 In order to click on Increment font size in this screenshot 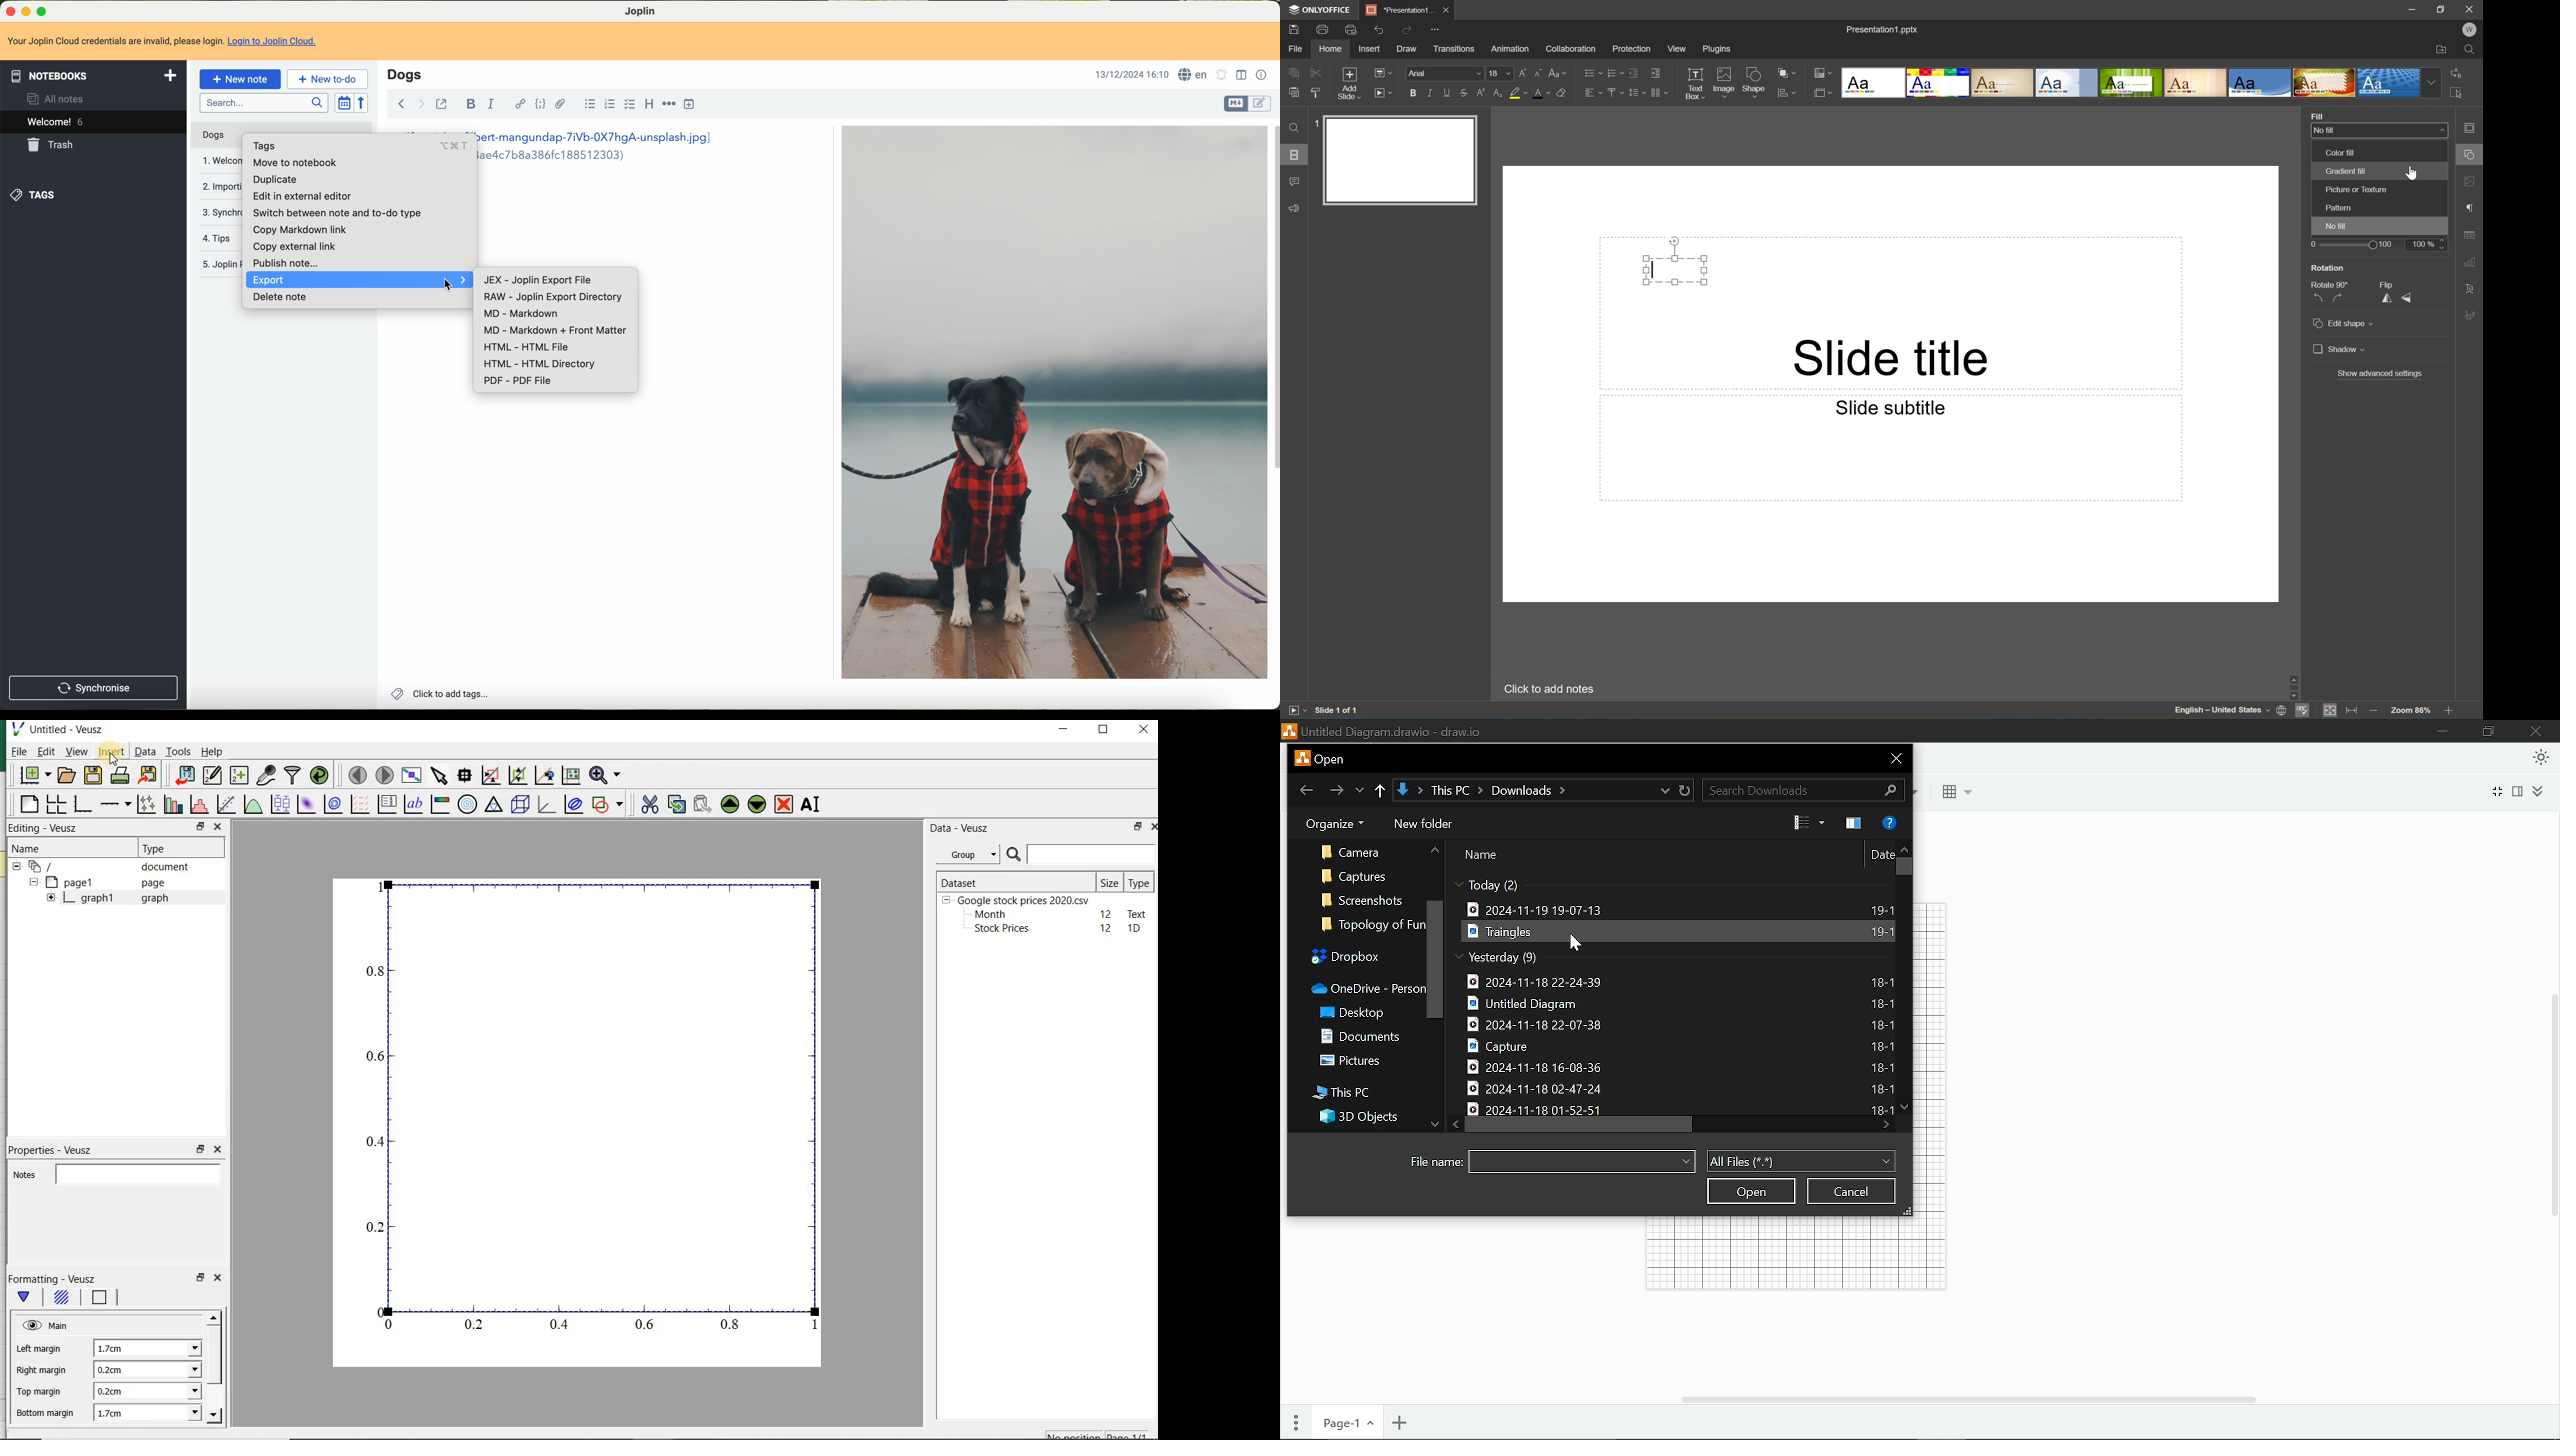, I will do `click(1520, 71)`.